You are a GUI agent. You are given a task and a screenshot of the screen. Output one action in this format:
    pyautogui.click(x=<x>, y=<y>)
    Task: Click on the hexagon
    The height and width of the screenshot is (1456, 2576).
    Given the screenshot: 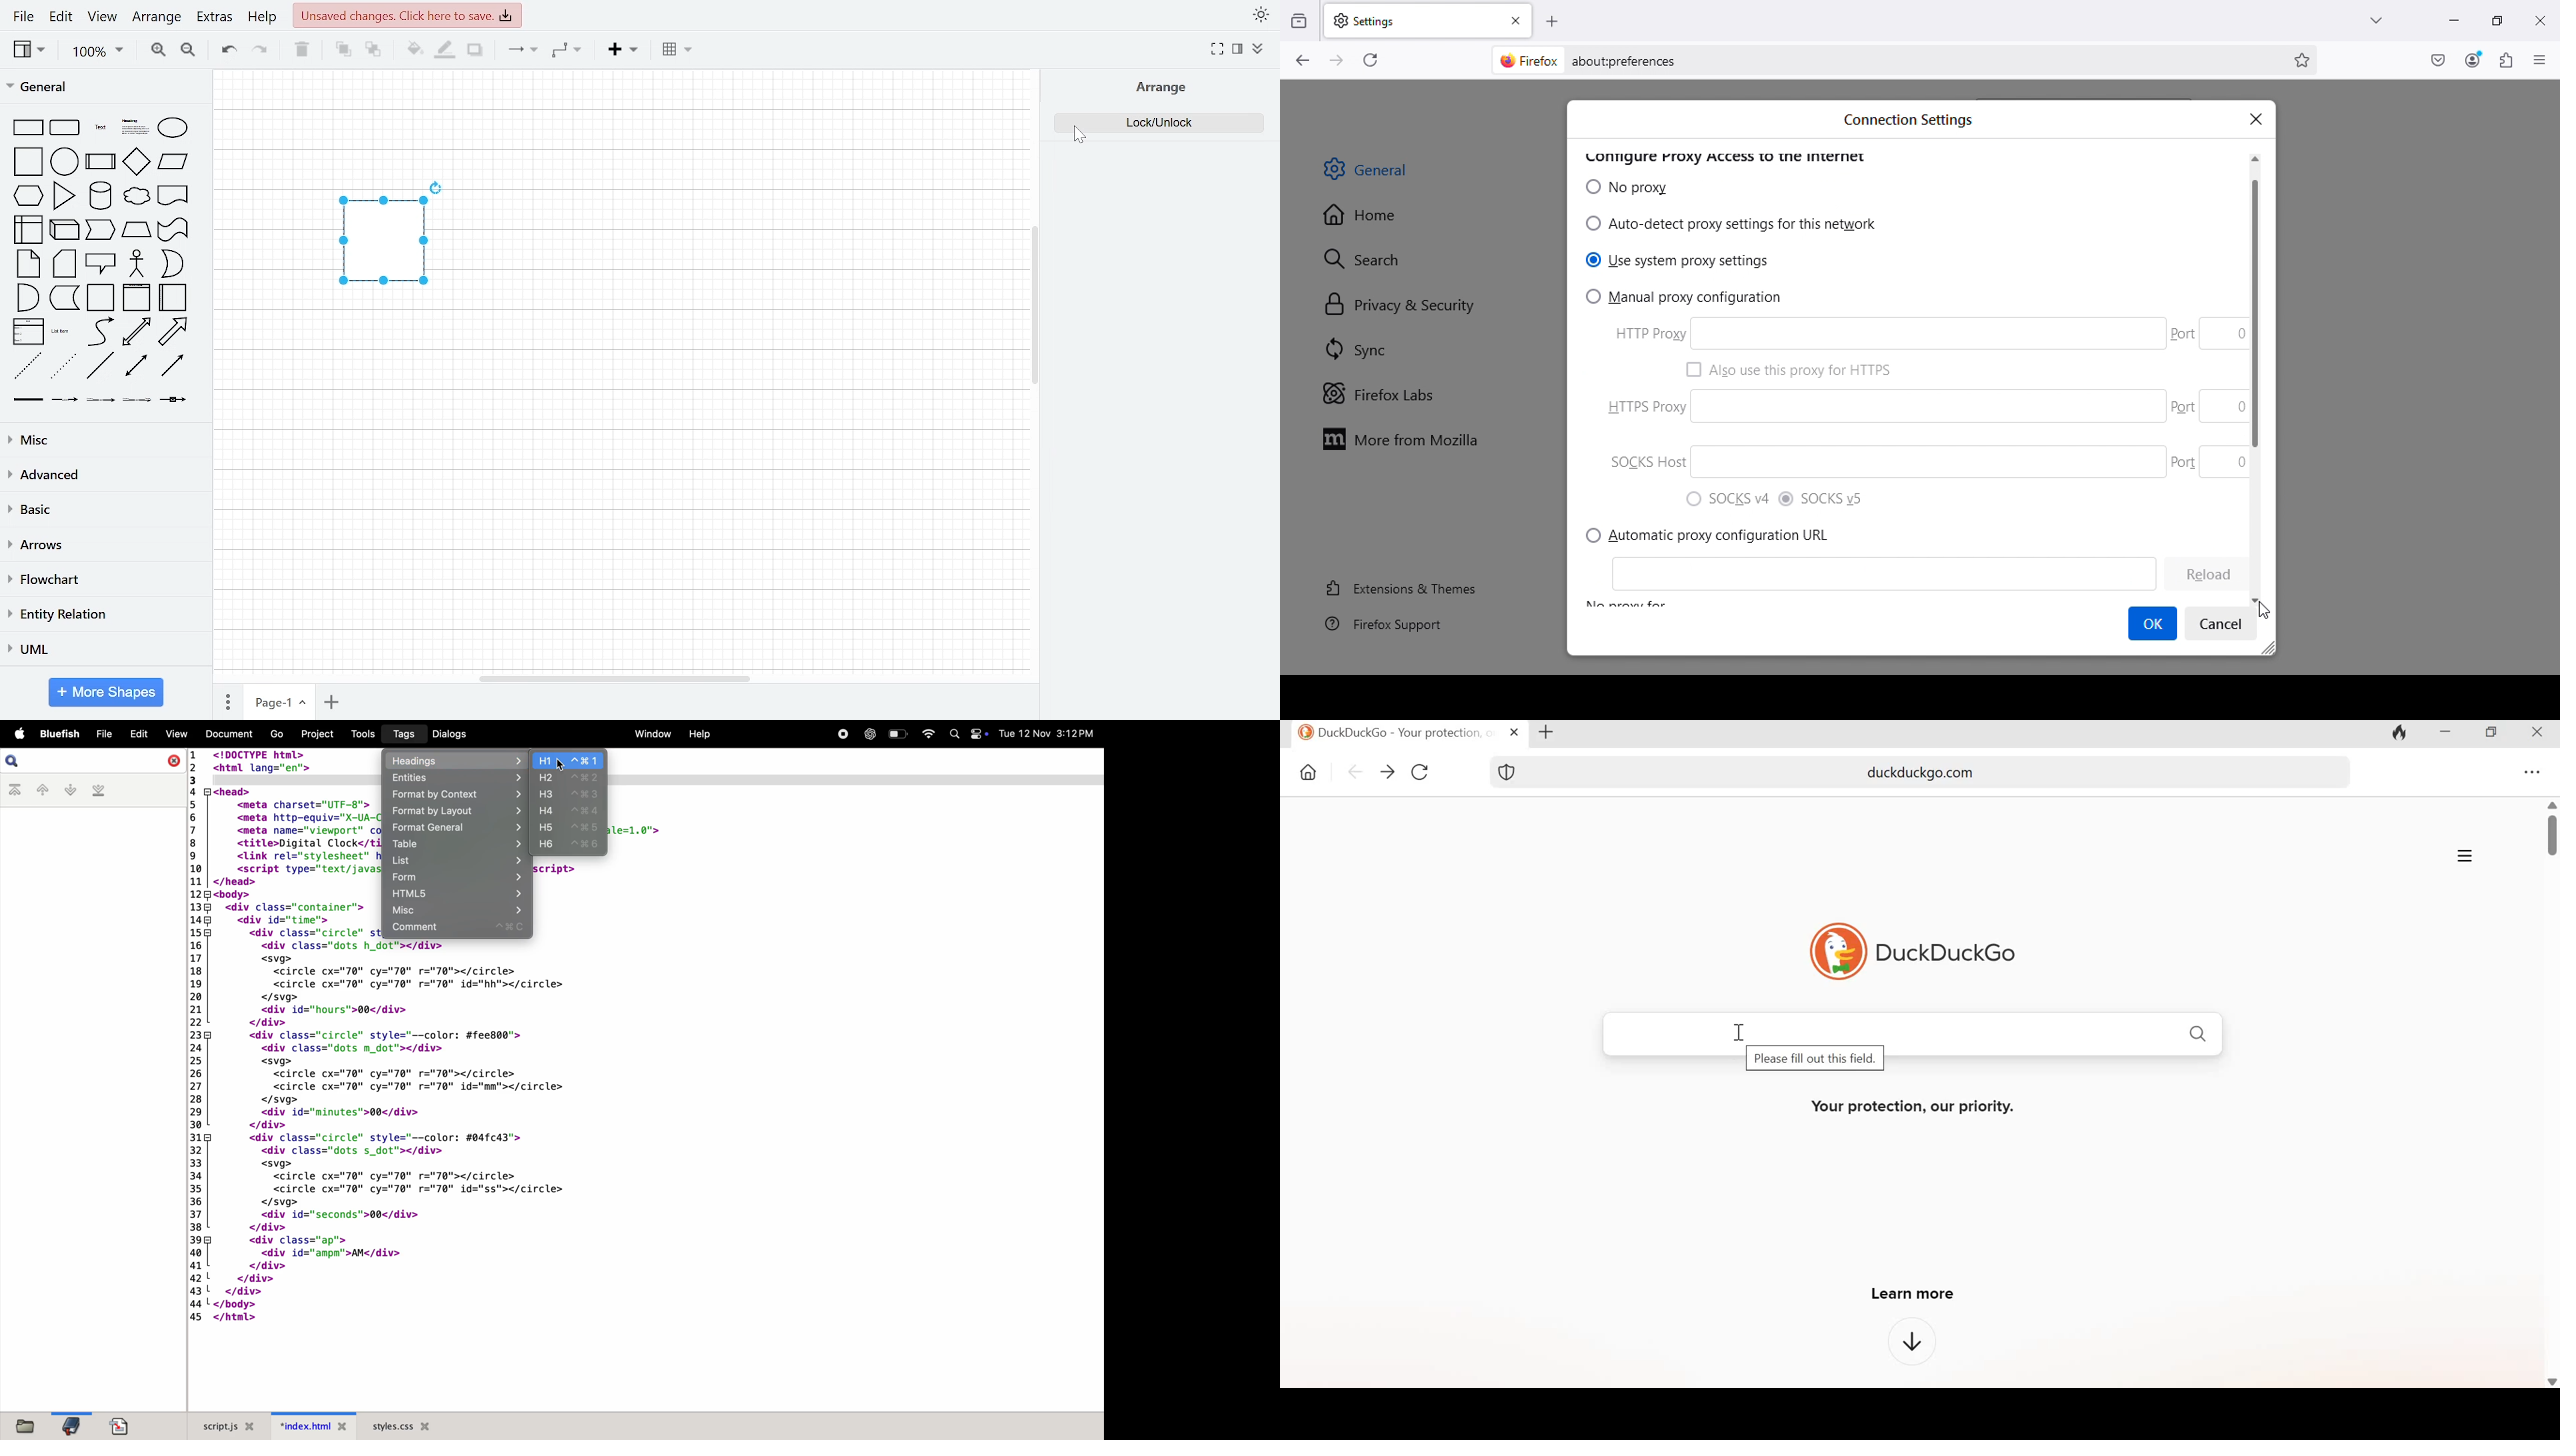 What is the action you would take?
    pyautogui.click(x=27, y=195)
    